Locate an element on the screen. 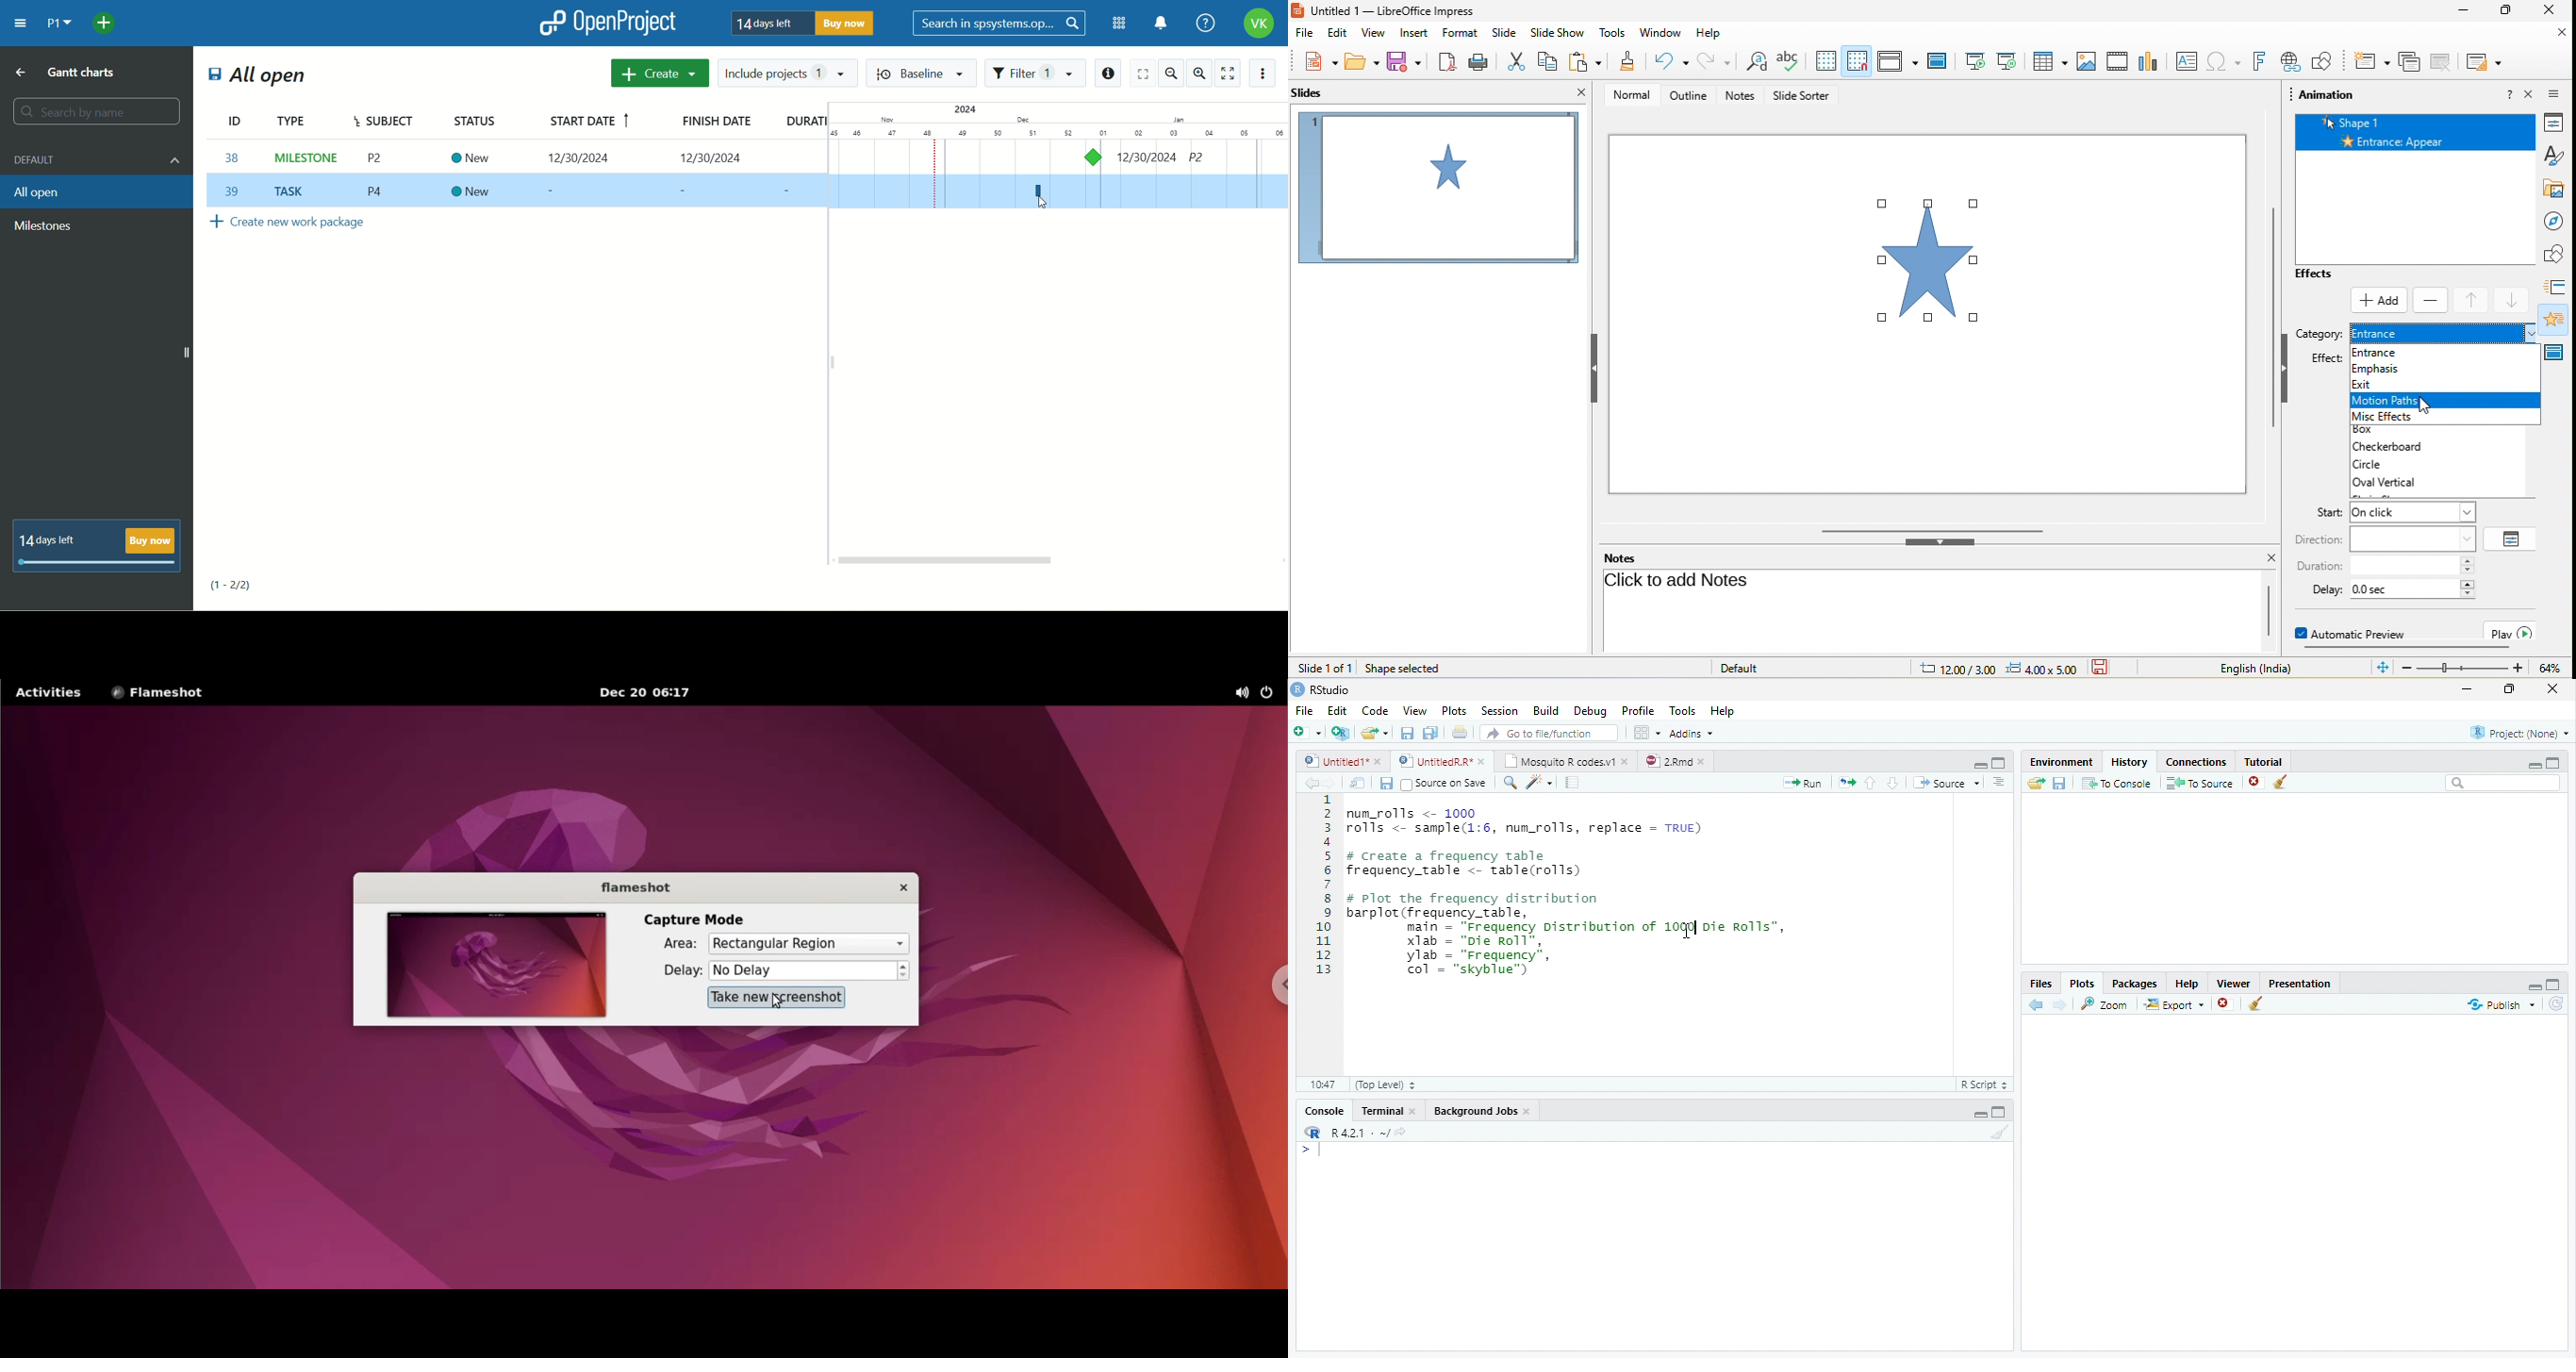 This screenshot has width=2576, height=1372. decrease duration is located at coordinates (2468, 572).